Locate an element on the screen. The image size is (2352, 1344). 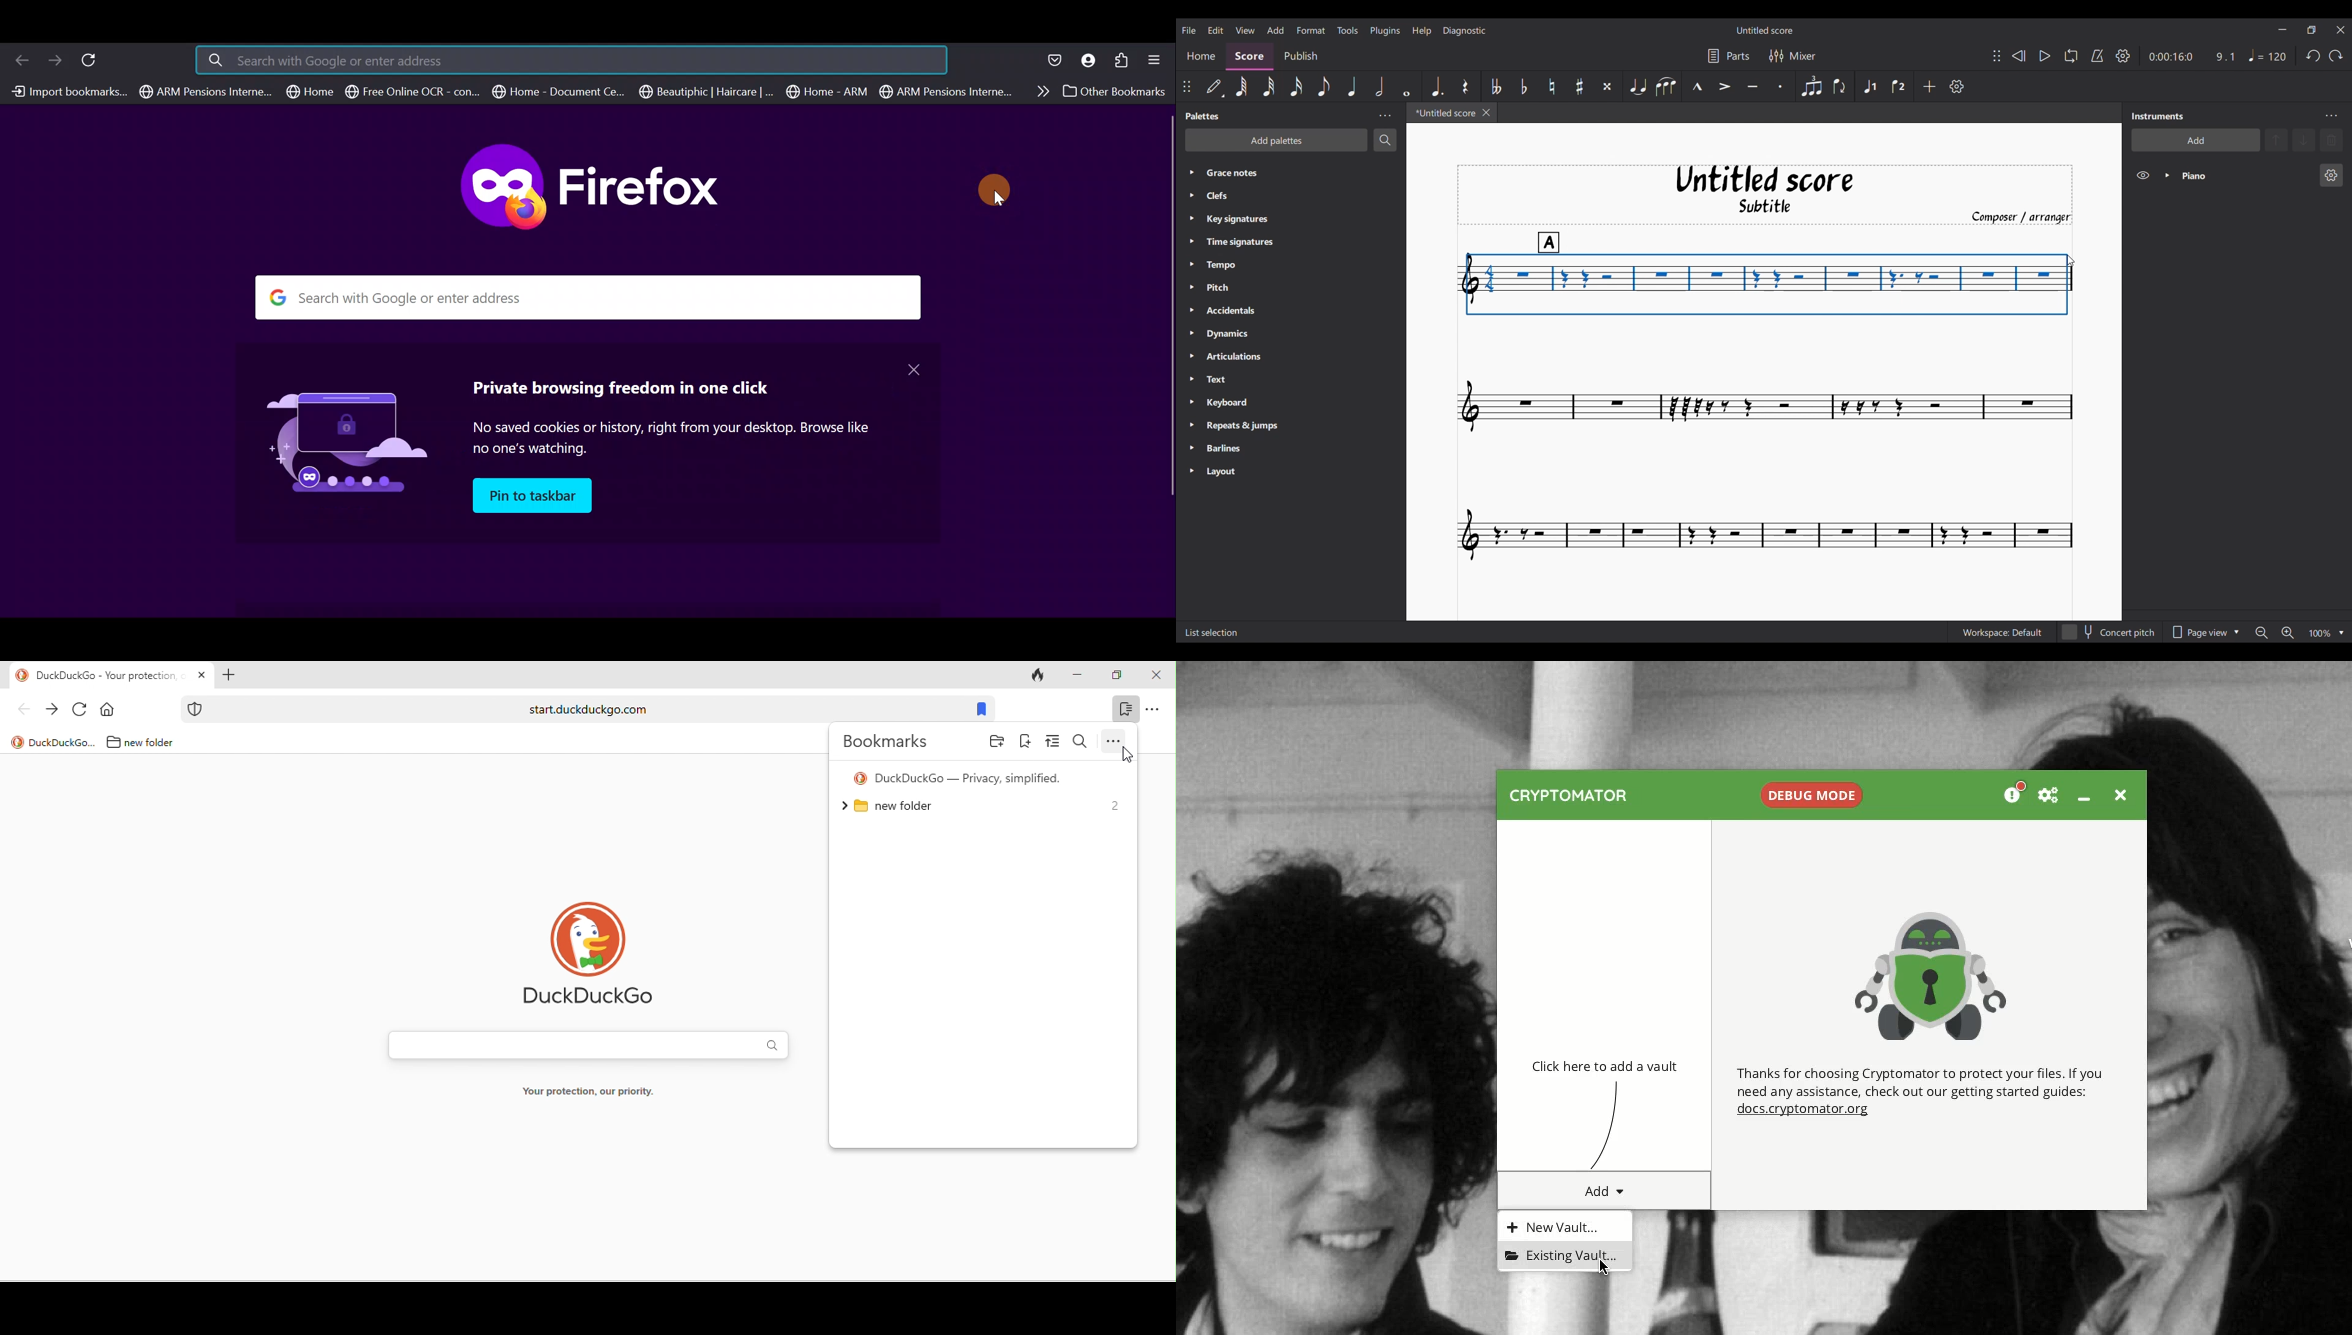
Expand instrument is located at coordinates (2167, 176).